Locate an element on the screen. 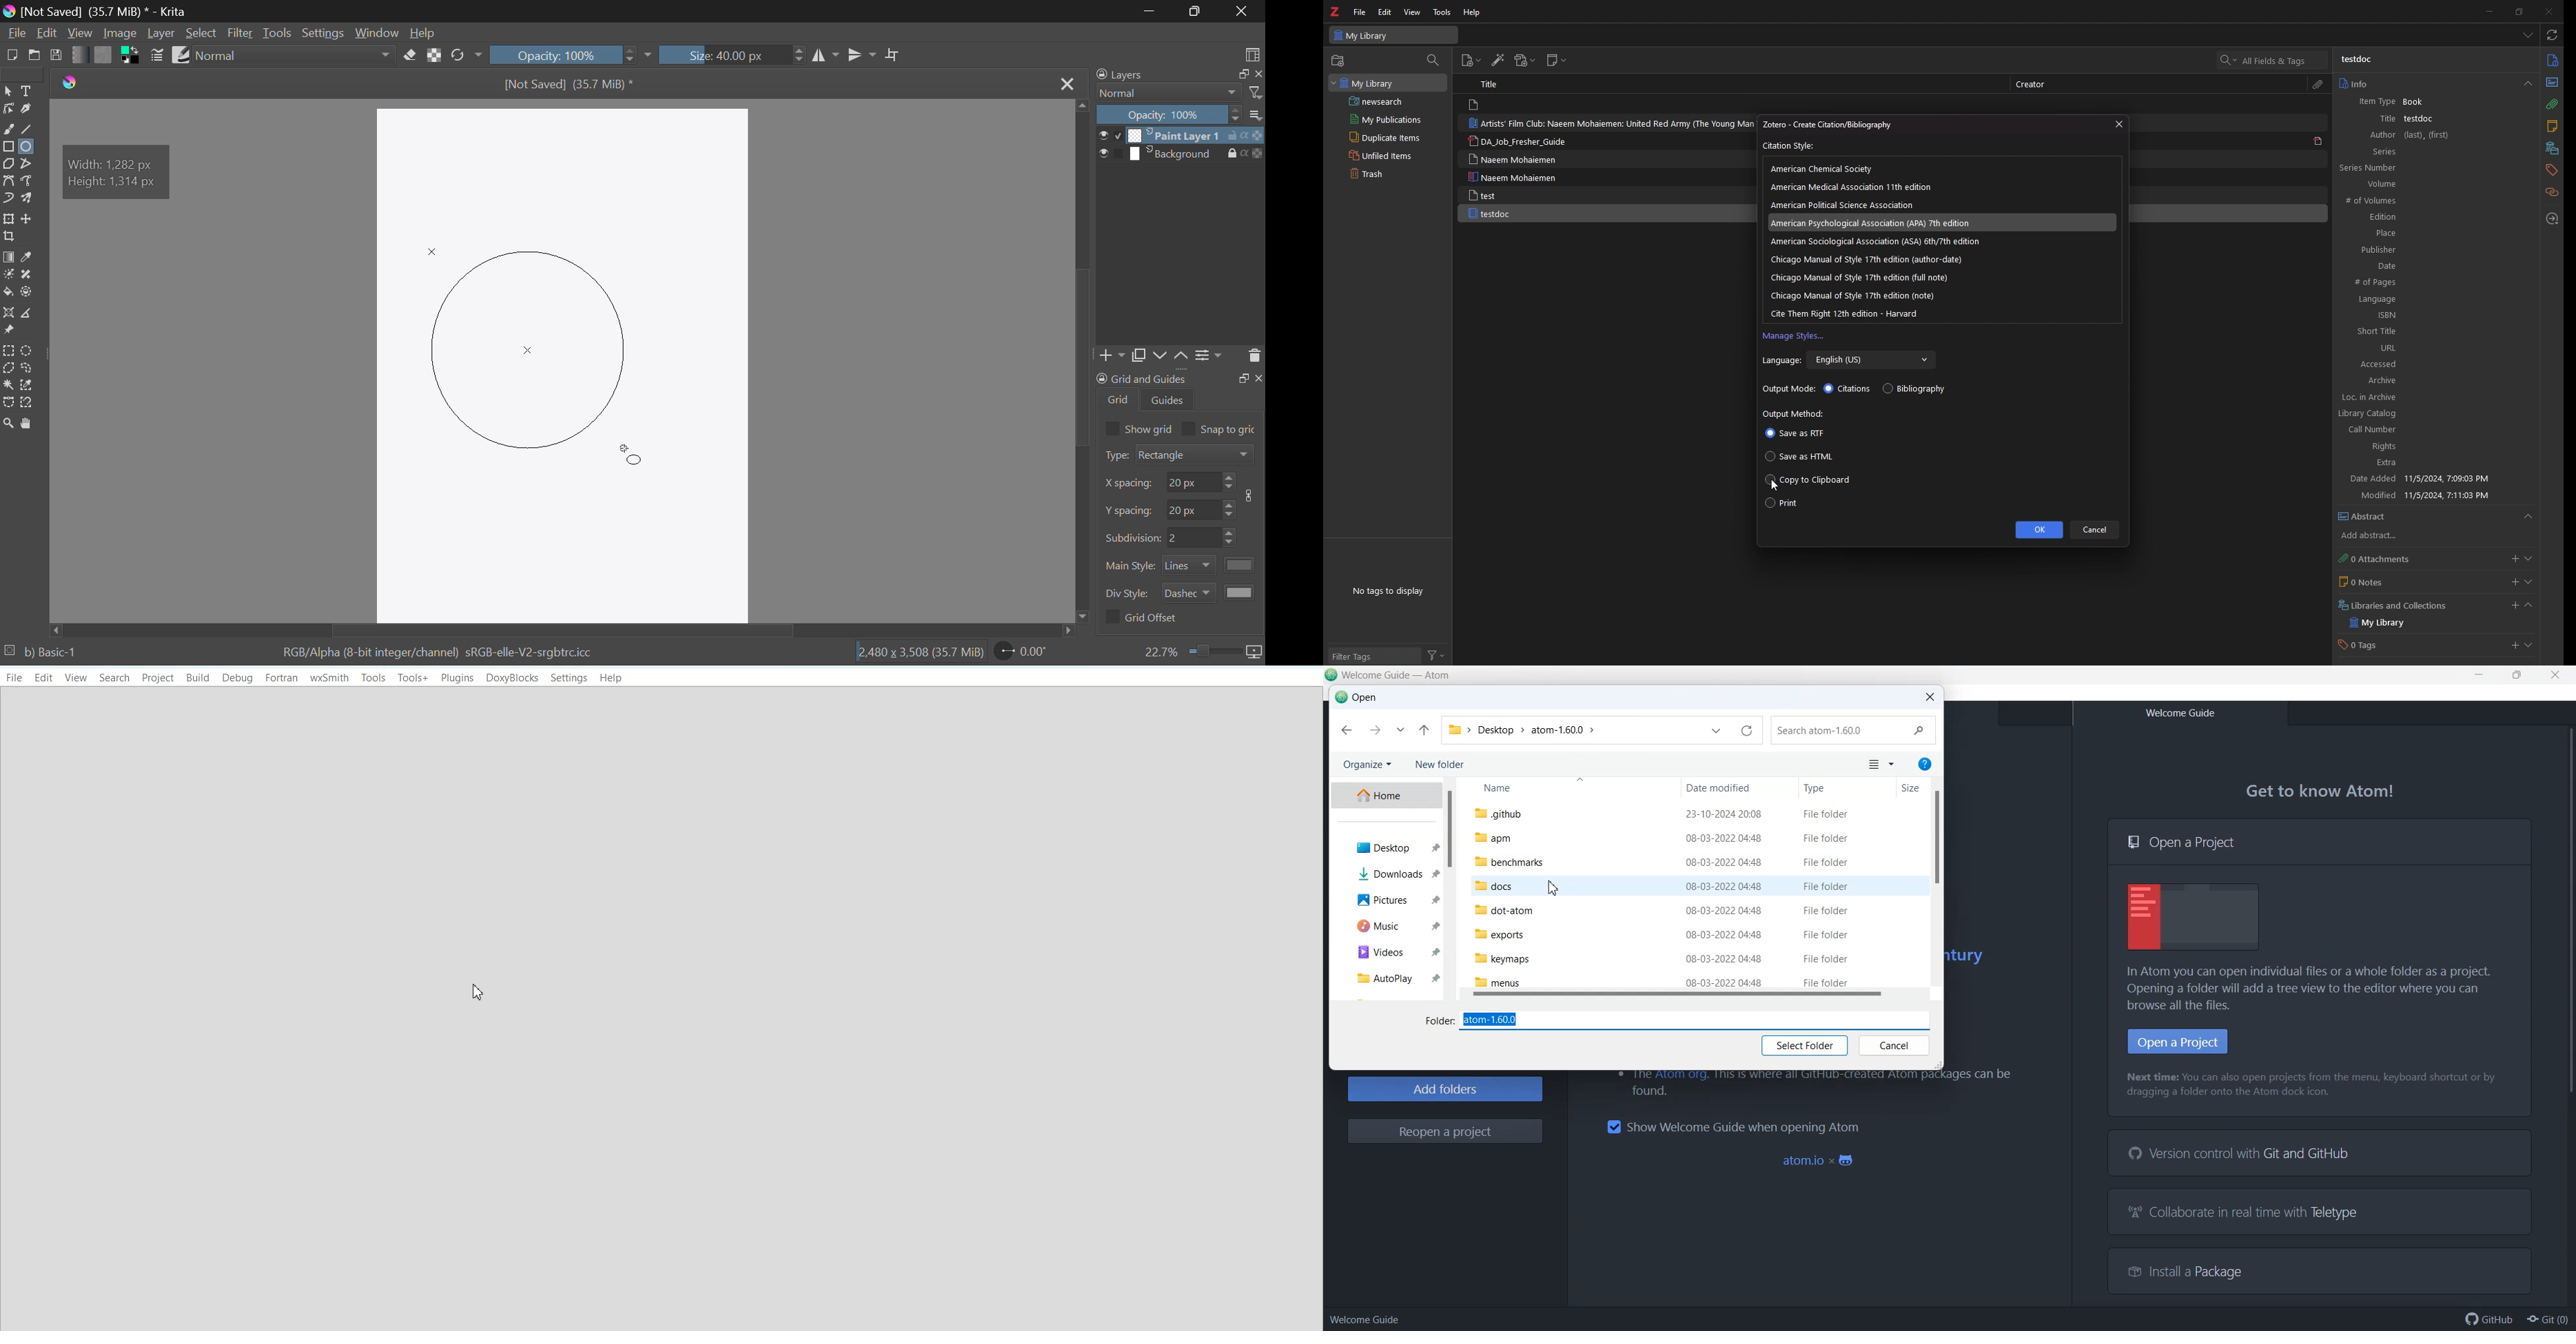 The image size is (2576, 1344). Scroll Bar is located at coordinates (563, 630).